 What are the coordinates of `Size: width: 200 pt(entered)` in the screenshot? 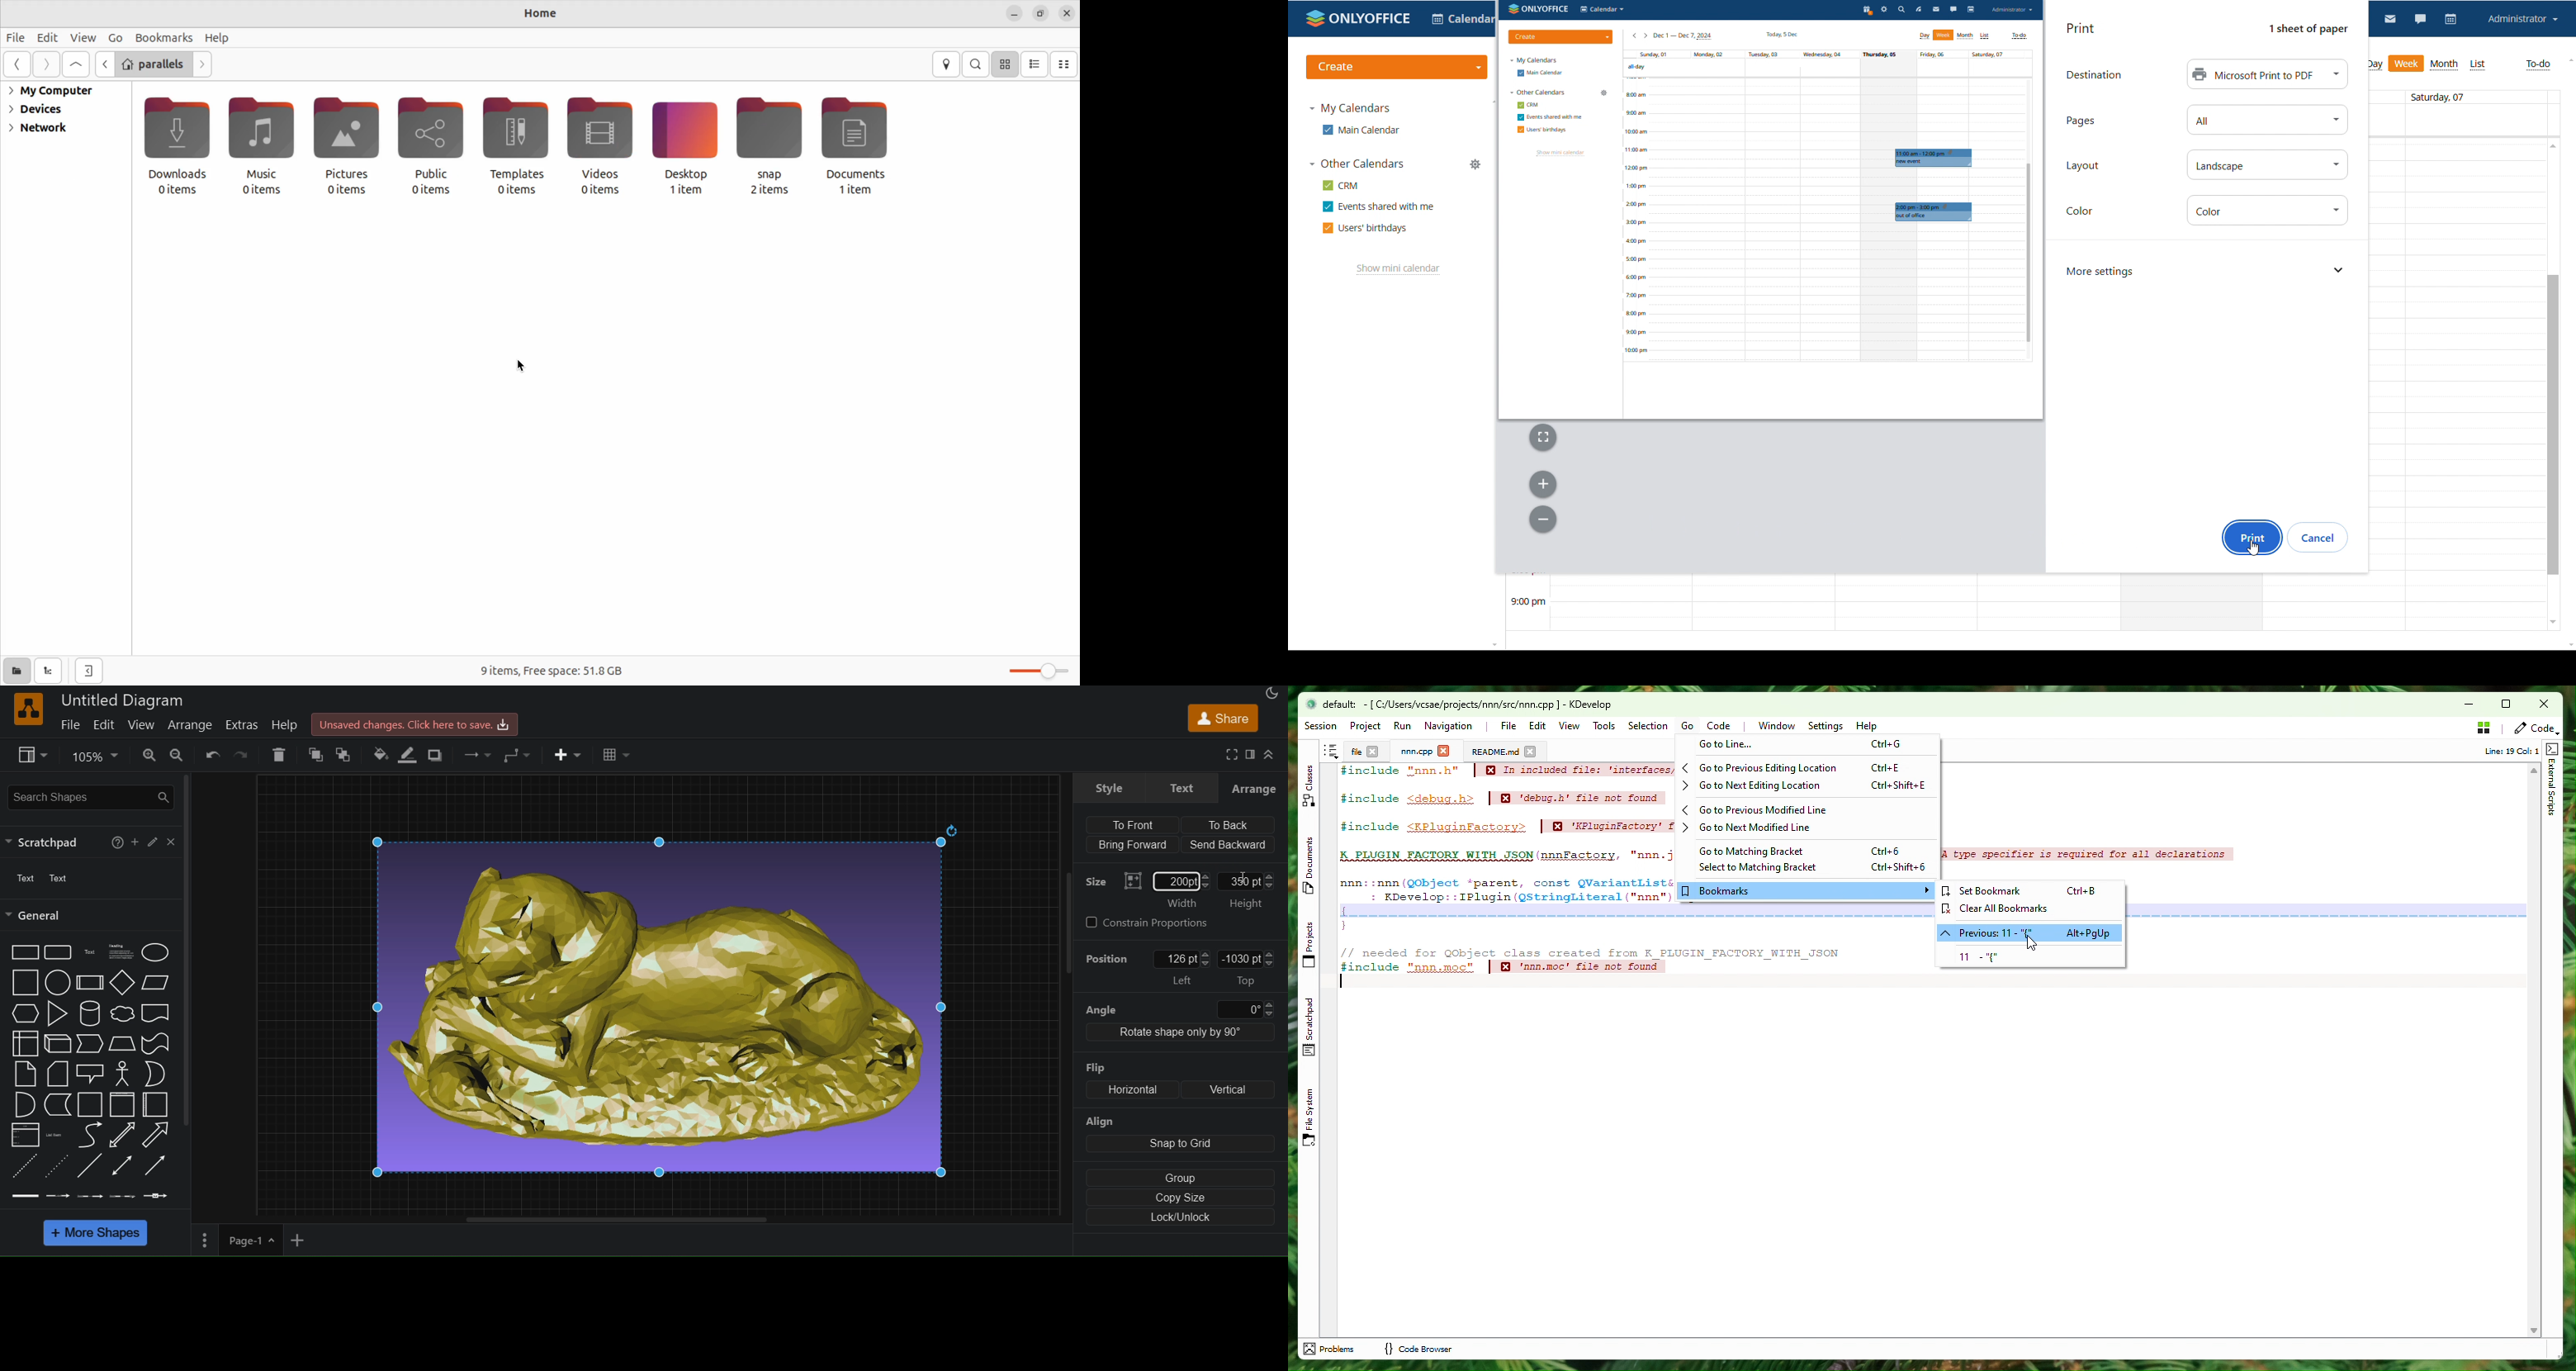 It's located at (1167, 879).